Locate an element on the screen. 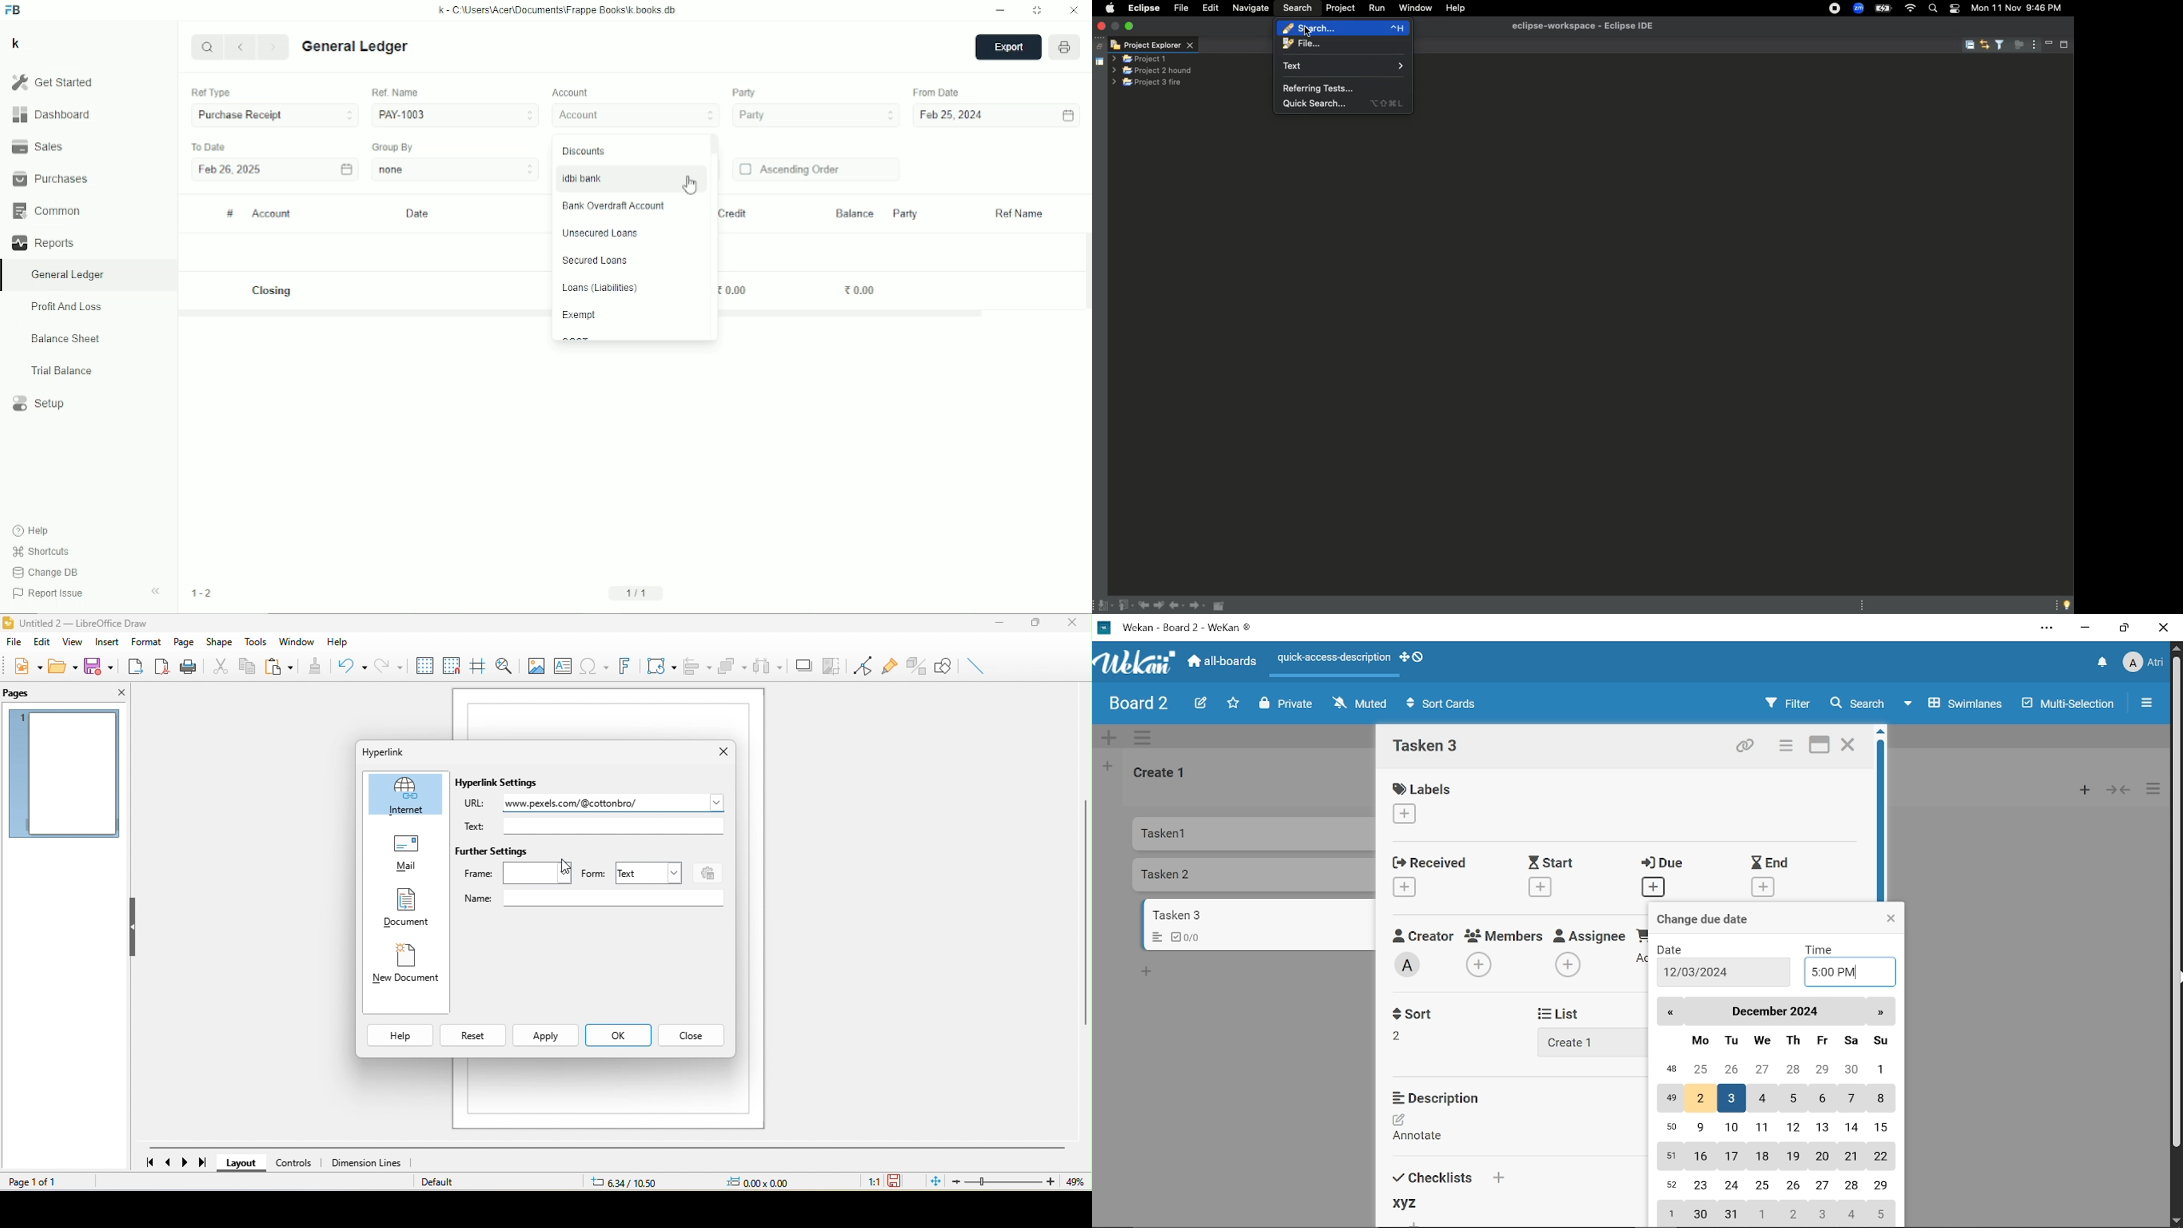 Image resolution: width=2184 pixels, height=1232 pixels. Requested By is located at coordinates (1642, 934).